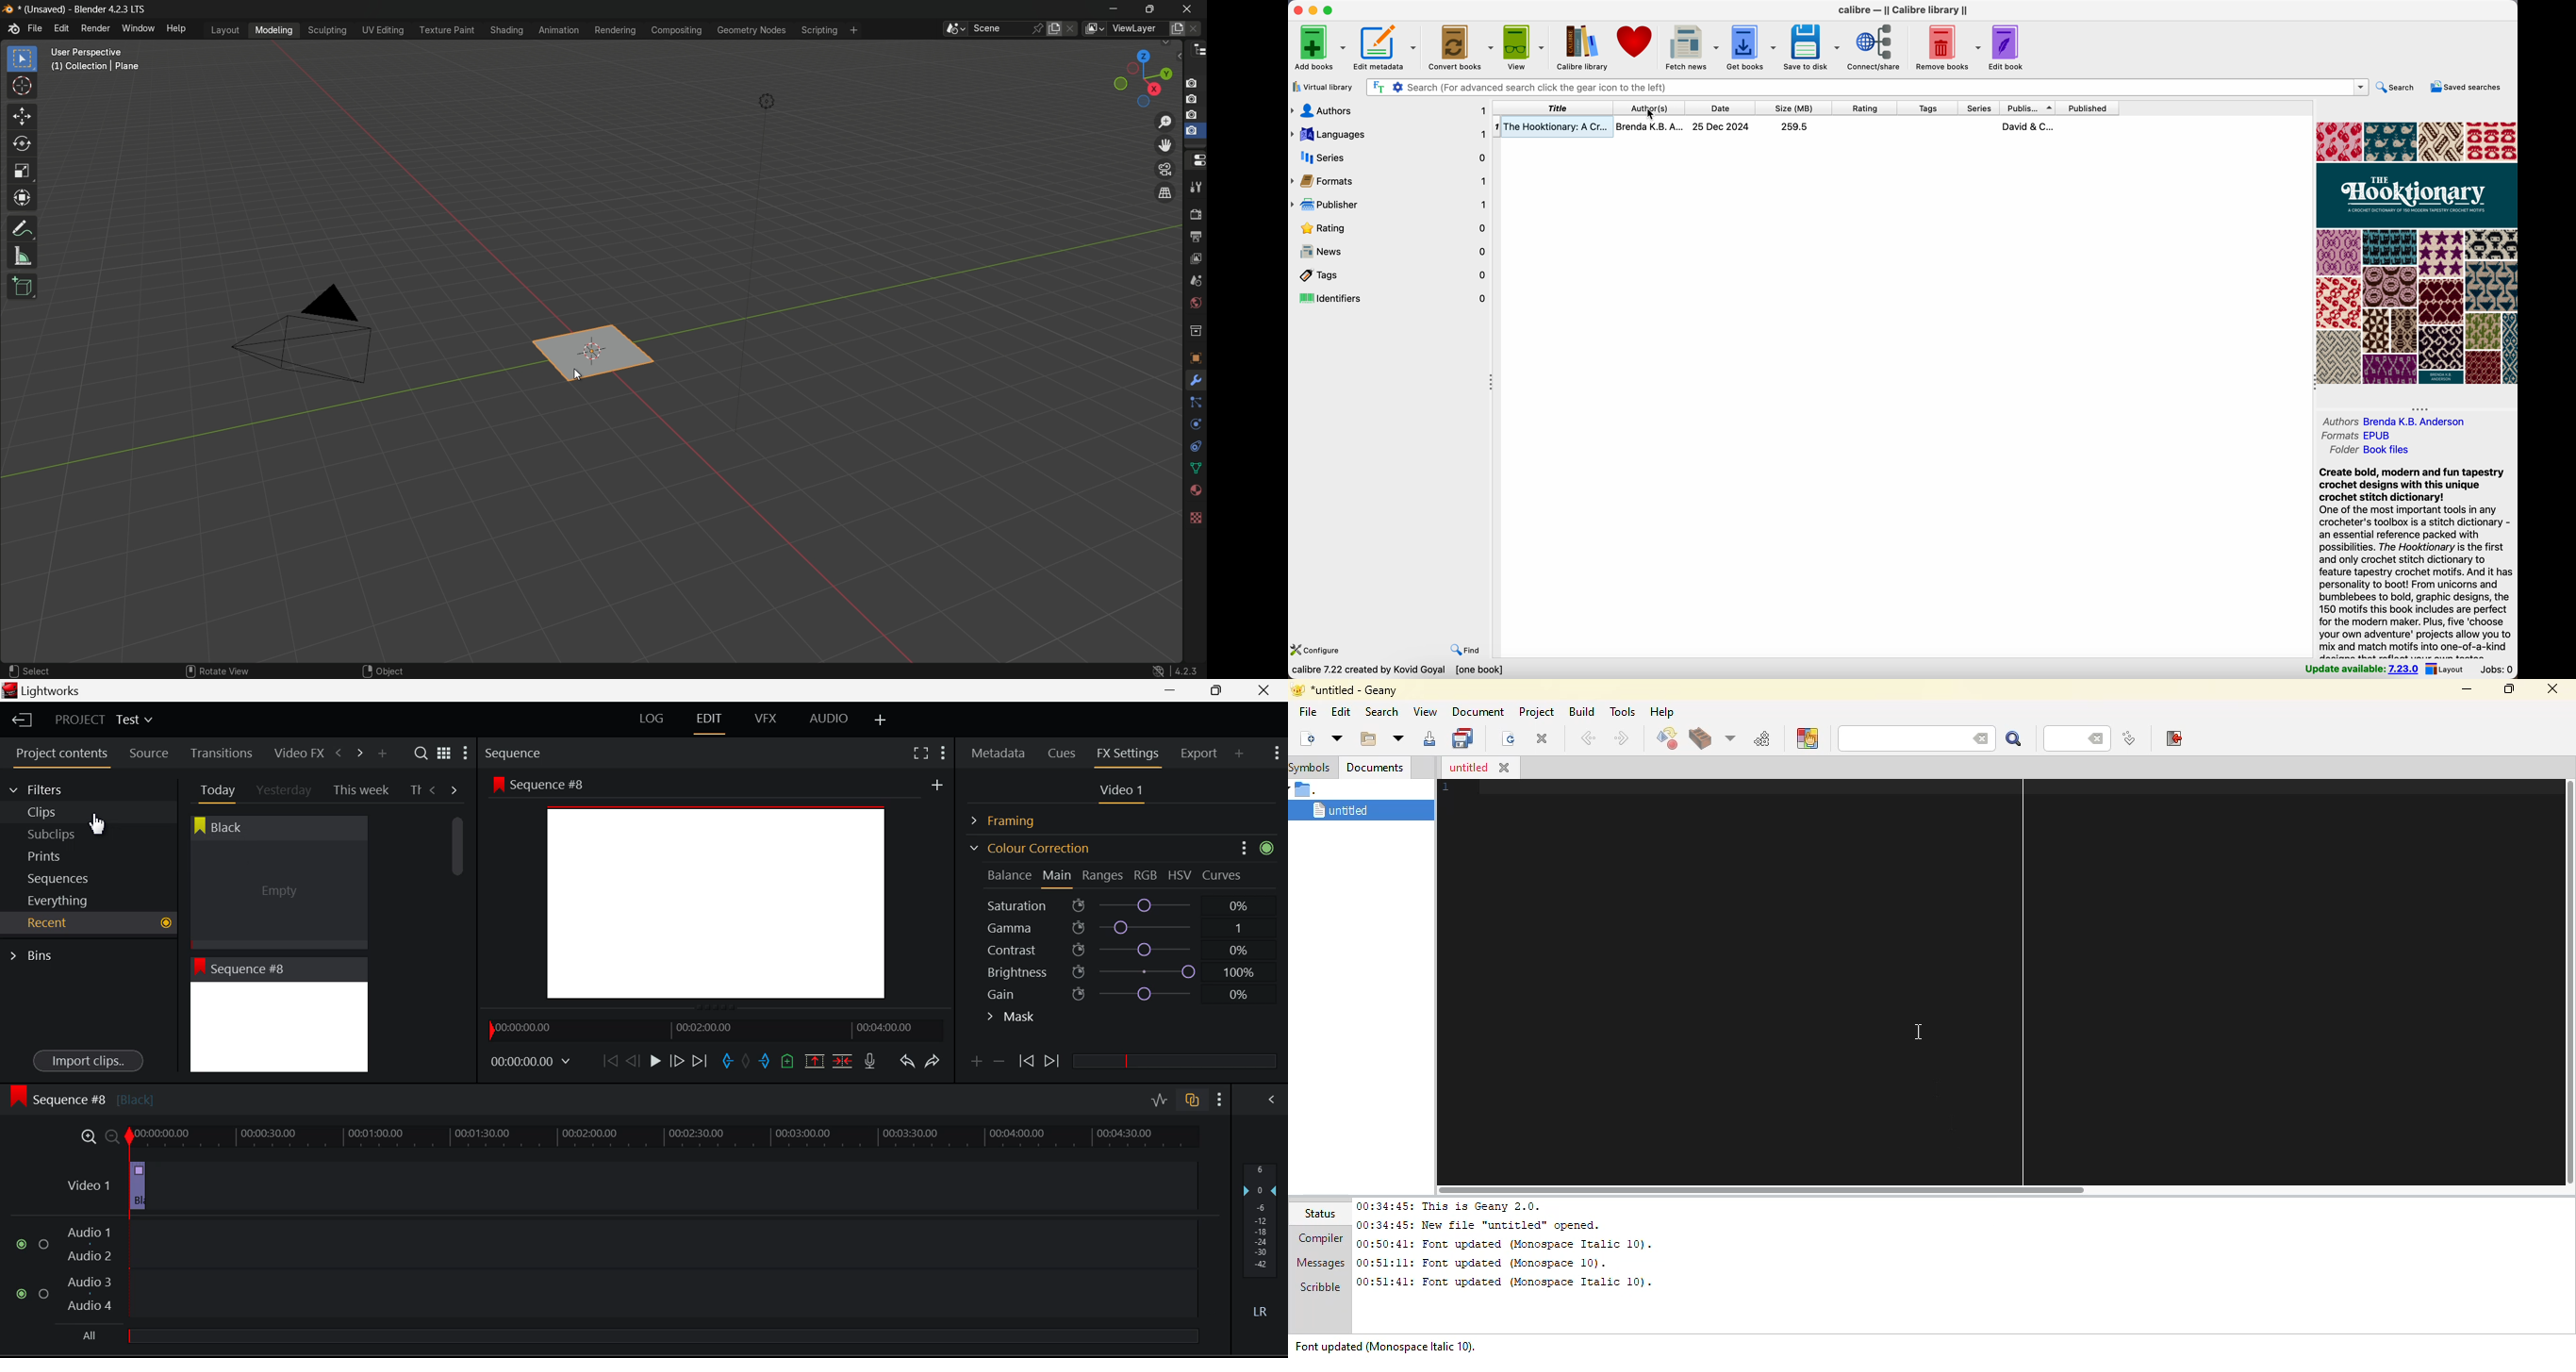  Describe the element at coordinates (111, 1137) in the screenshot. I see `Timeline Zoom Out` at that location.